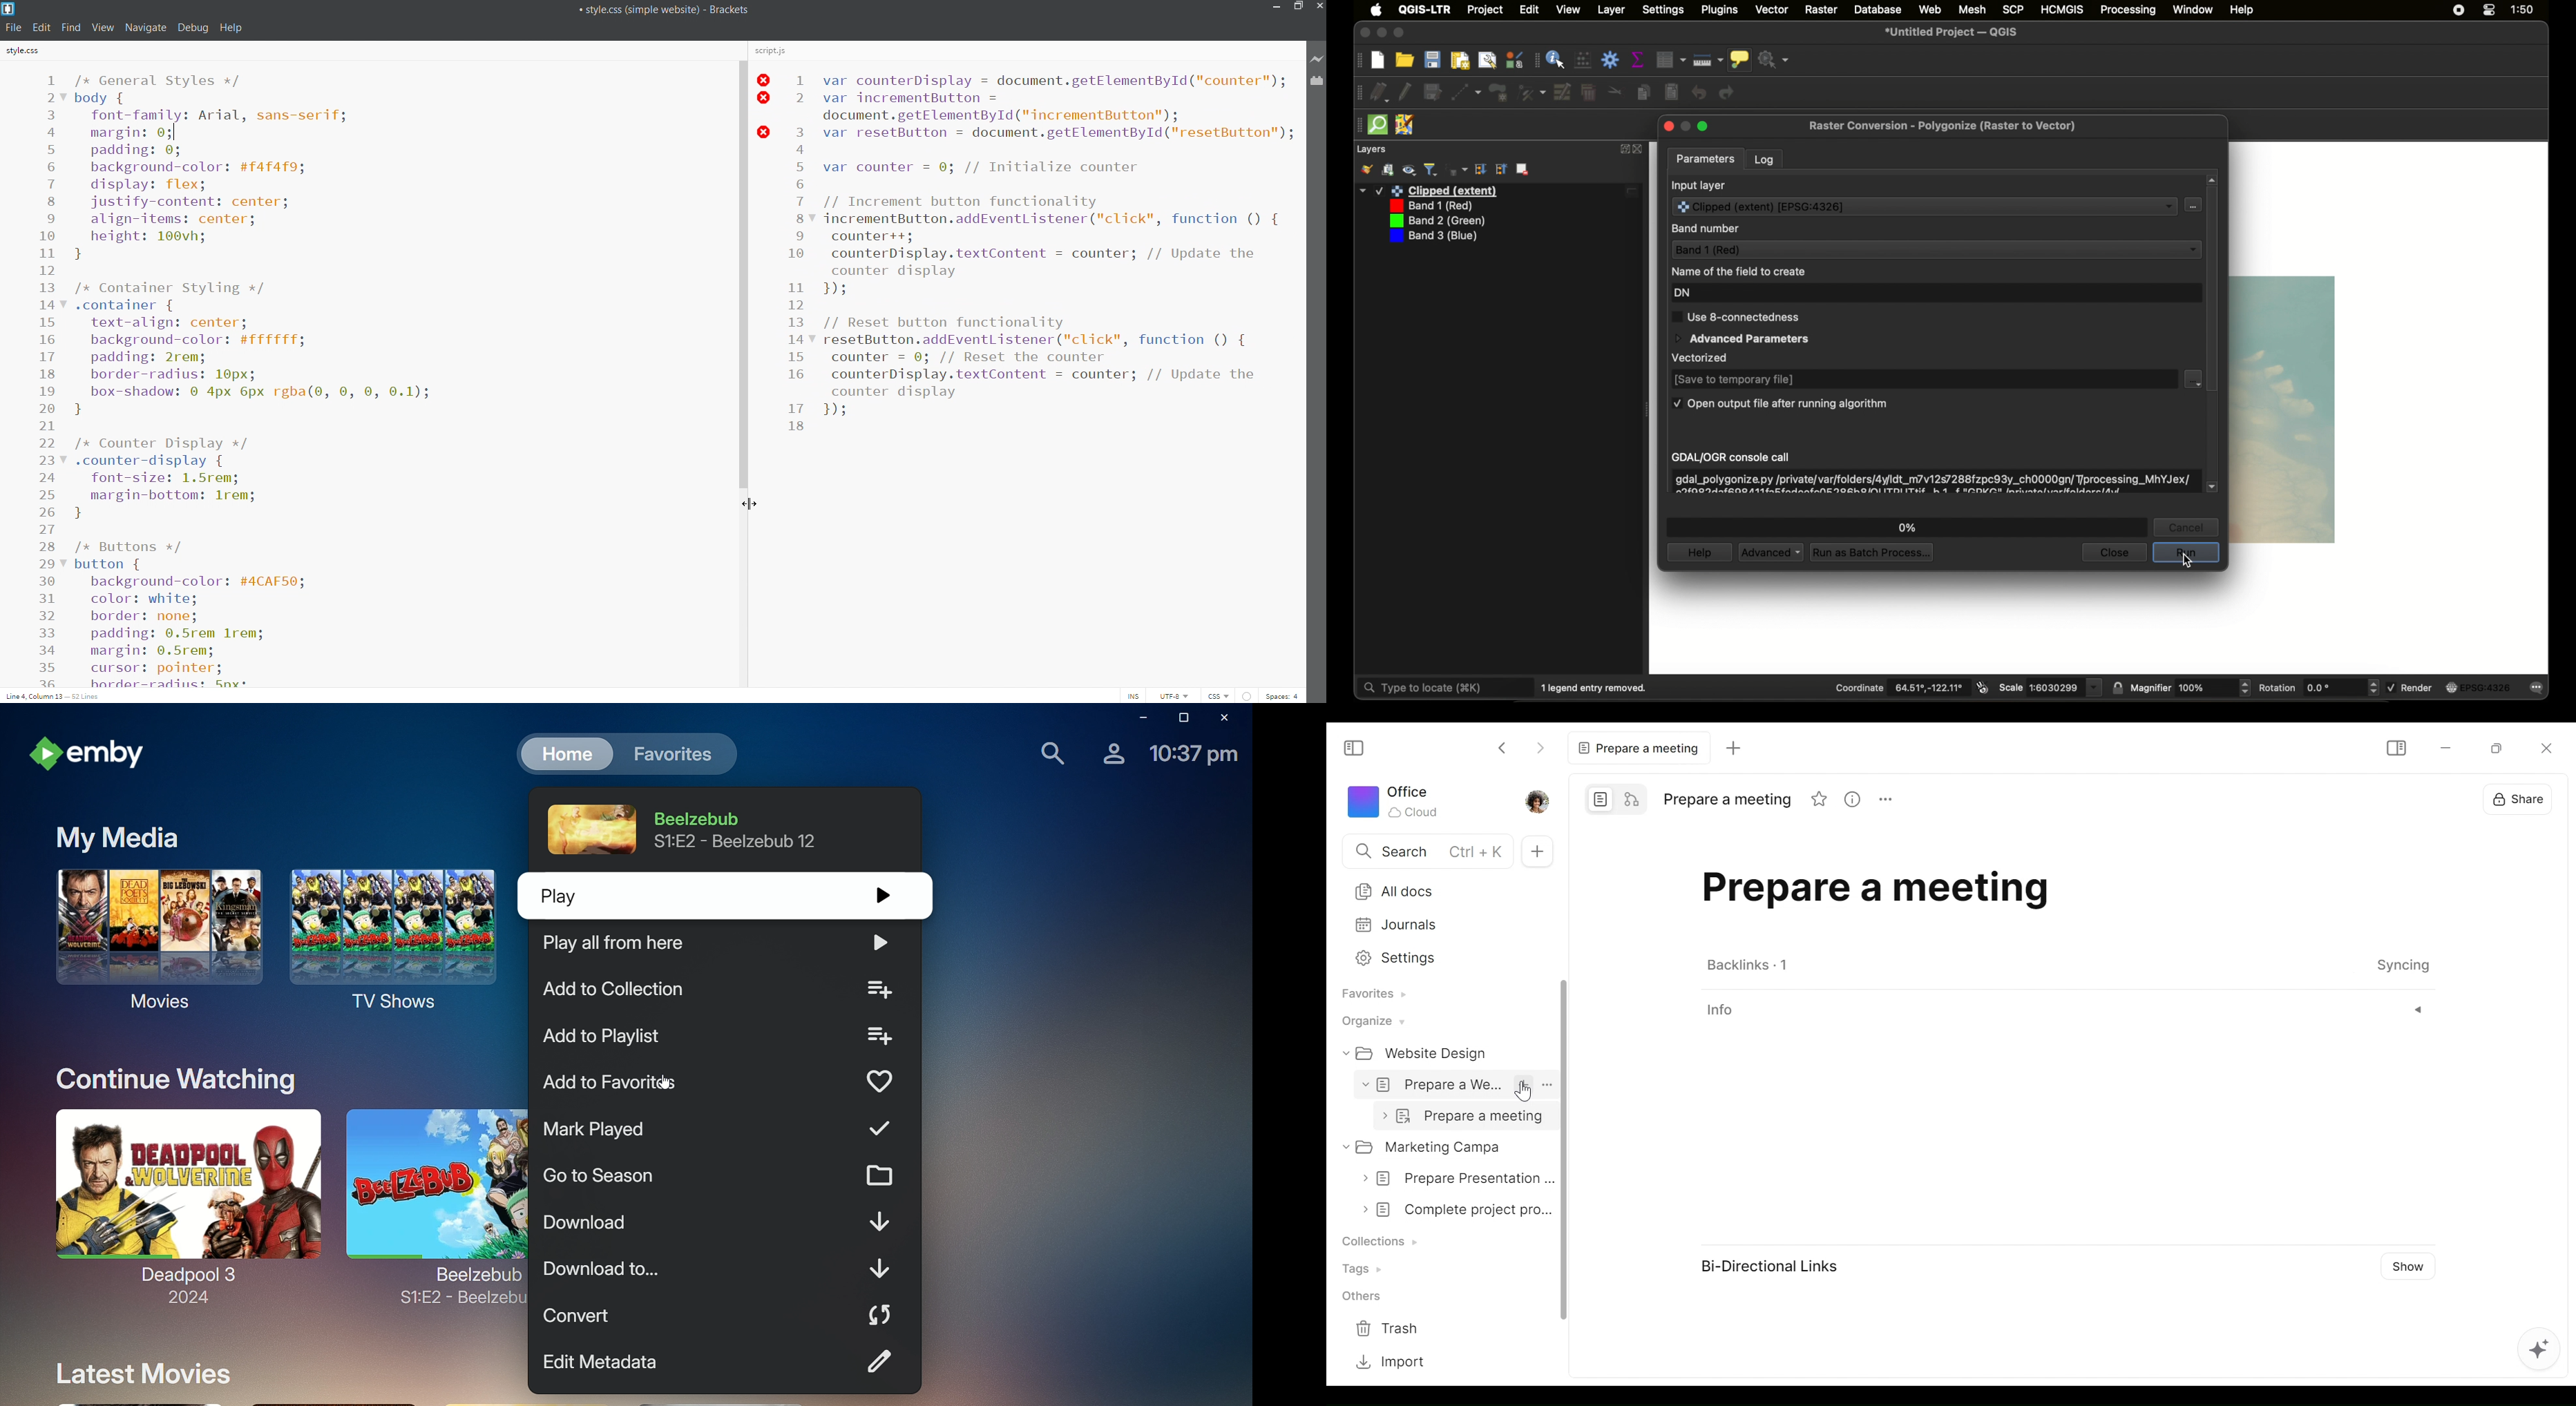  I want to click on open field calculator, so click(1582, 59).